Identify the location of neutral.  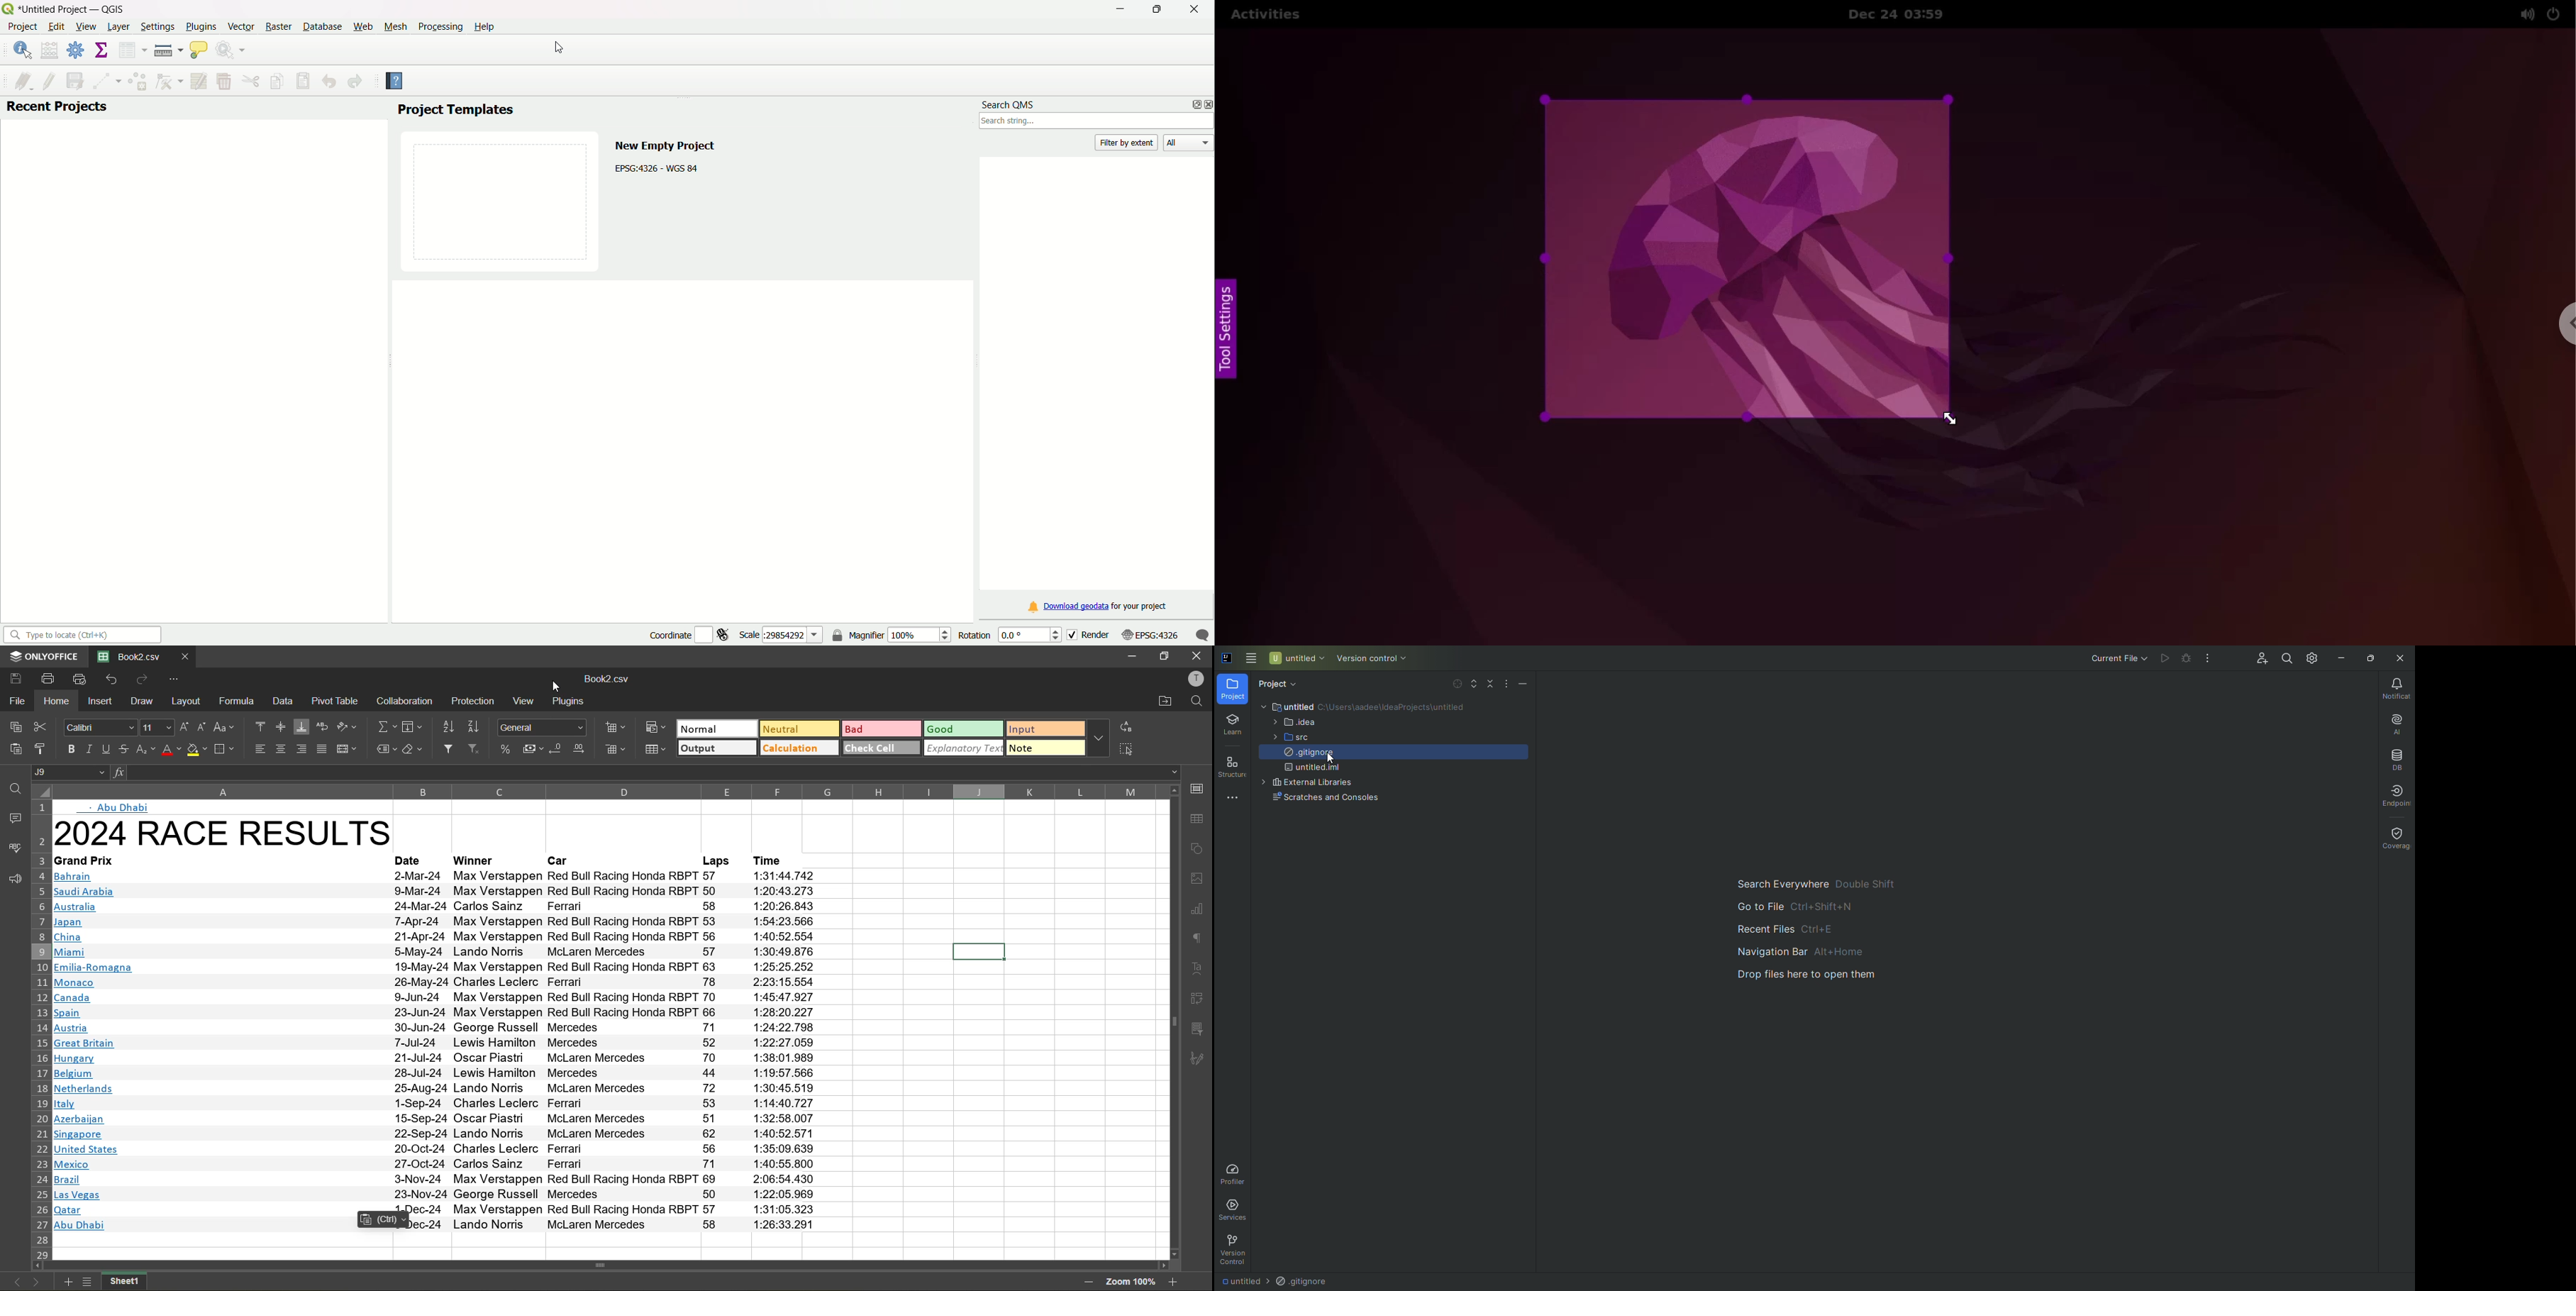
(801, 729).